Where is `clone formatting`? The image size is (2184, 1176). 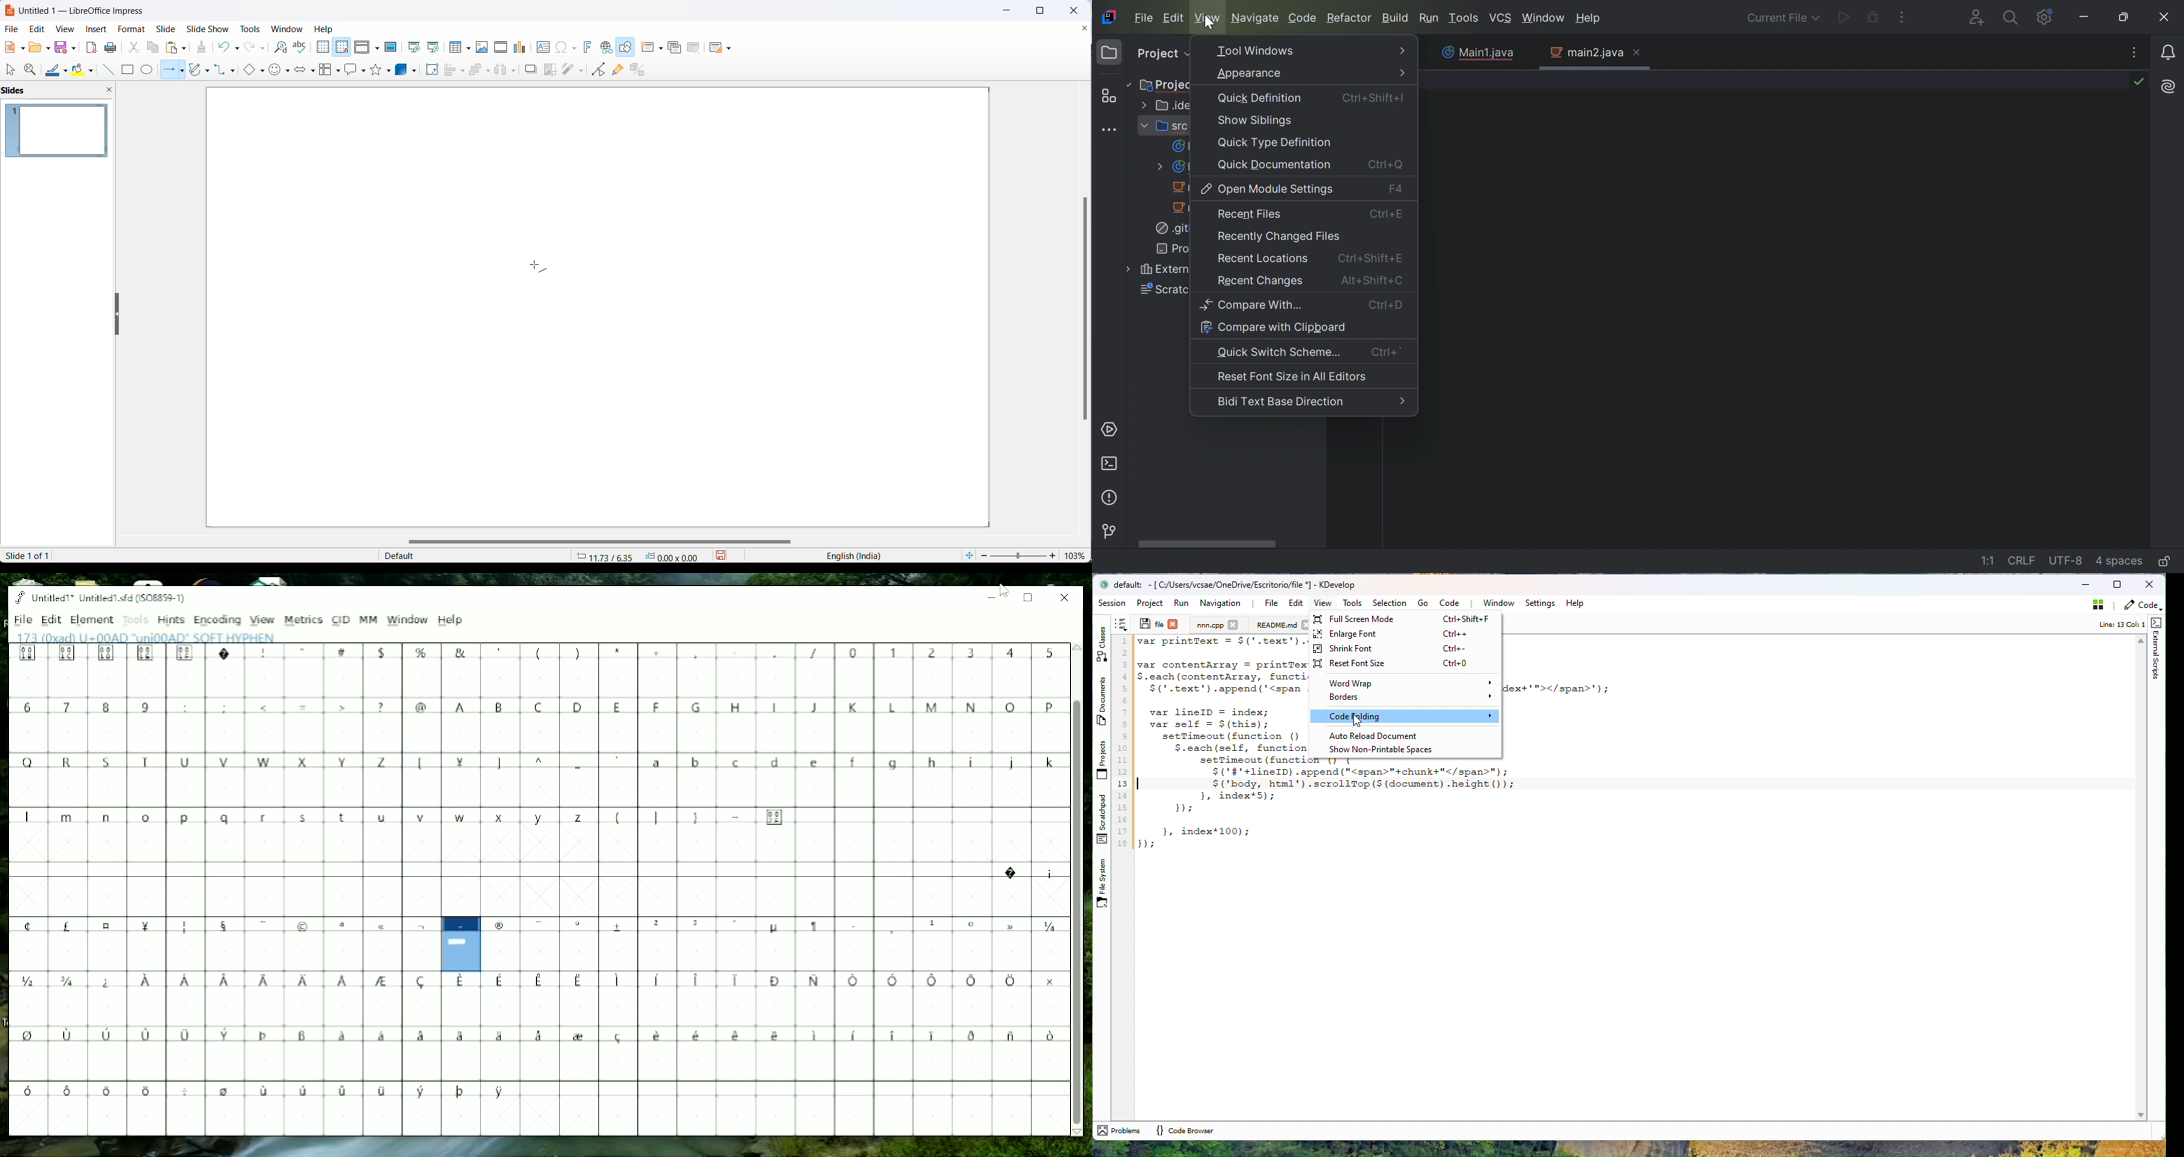
clone formatting is located at coordinates (201, 47).